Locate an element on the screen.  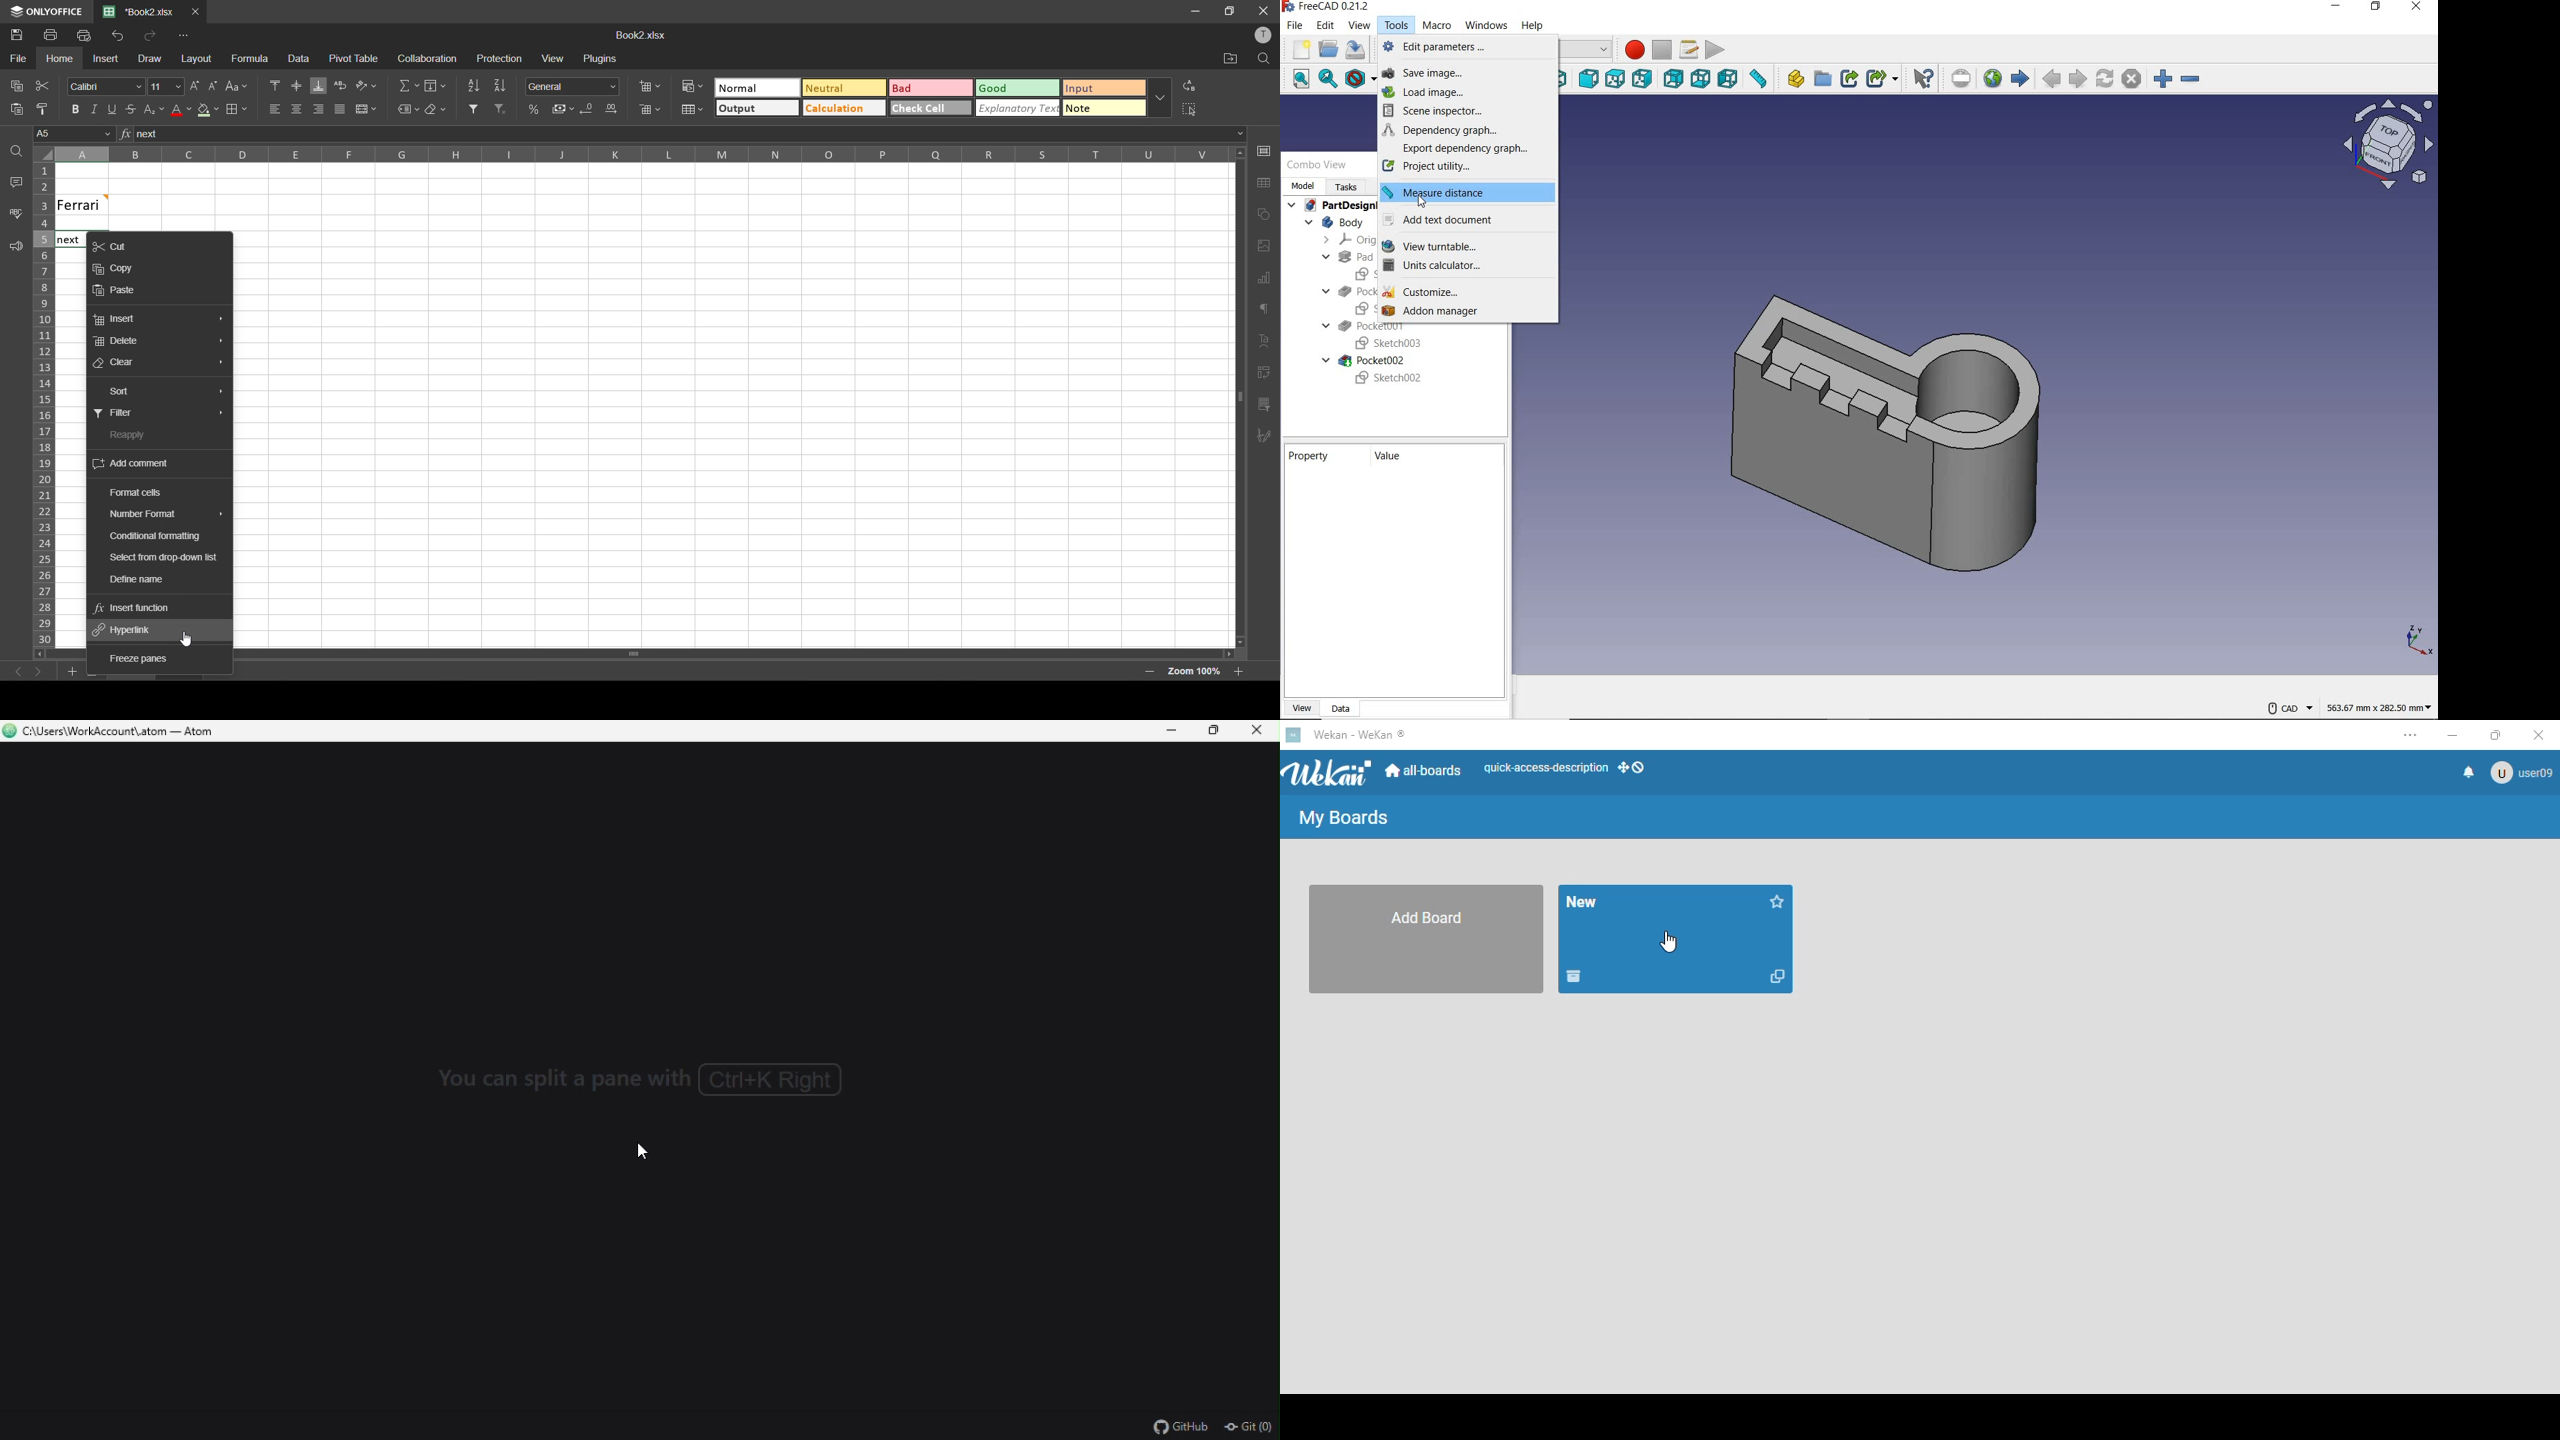
sheet list is located at coordinates (94, 674).